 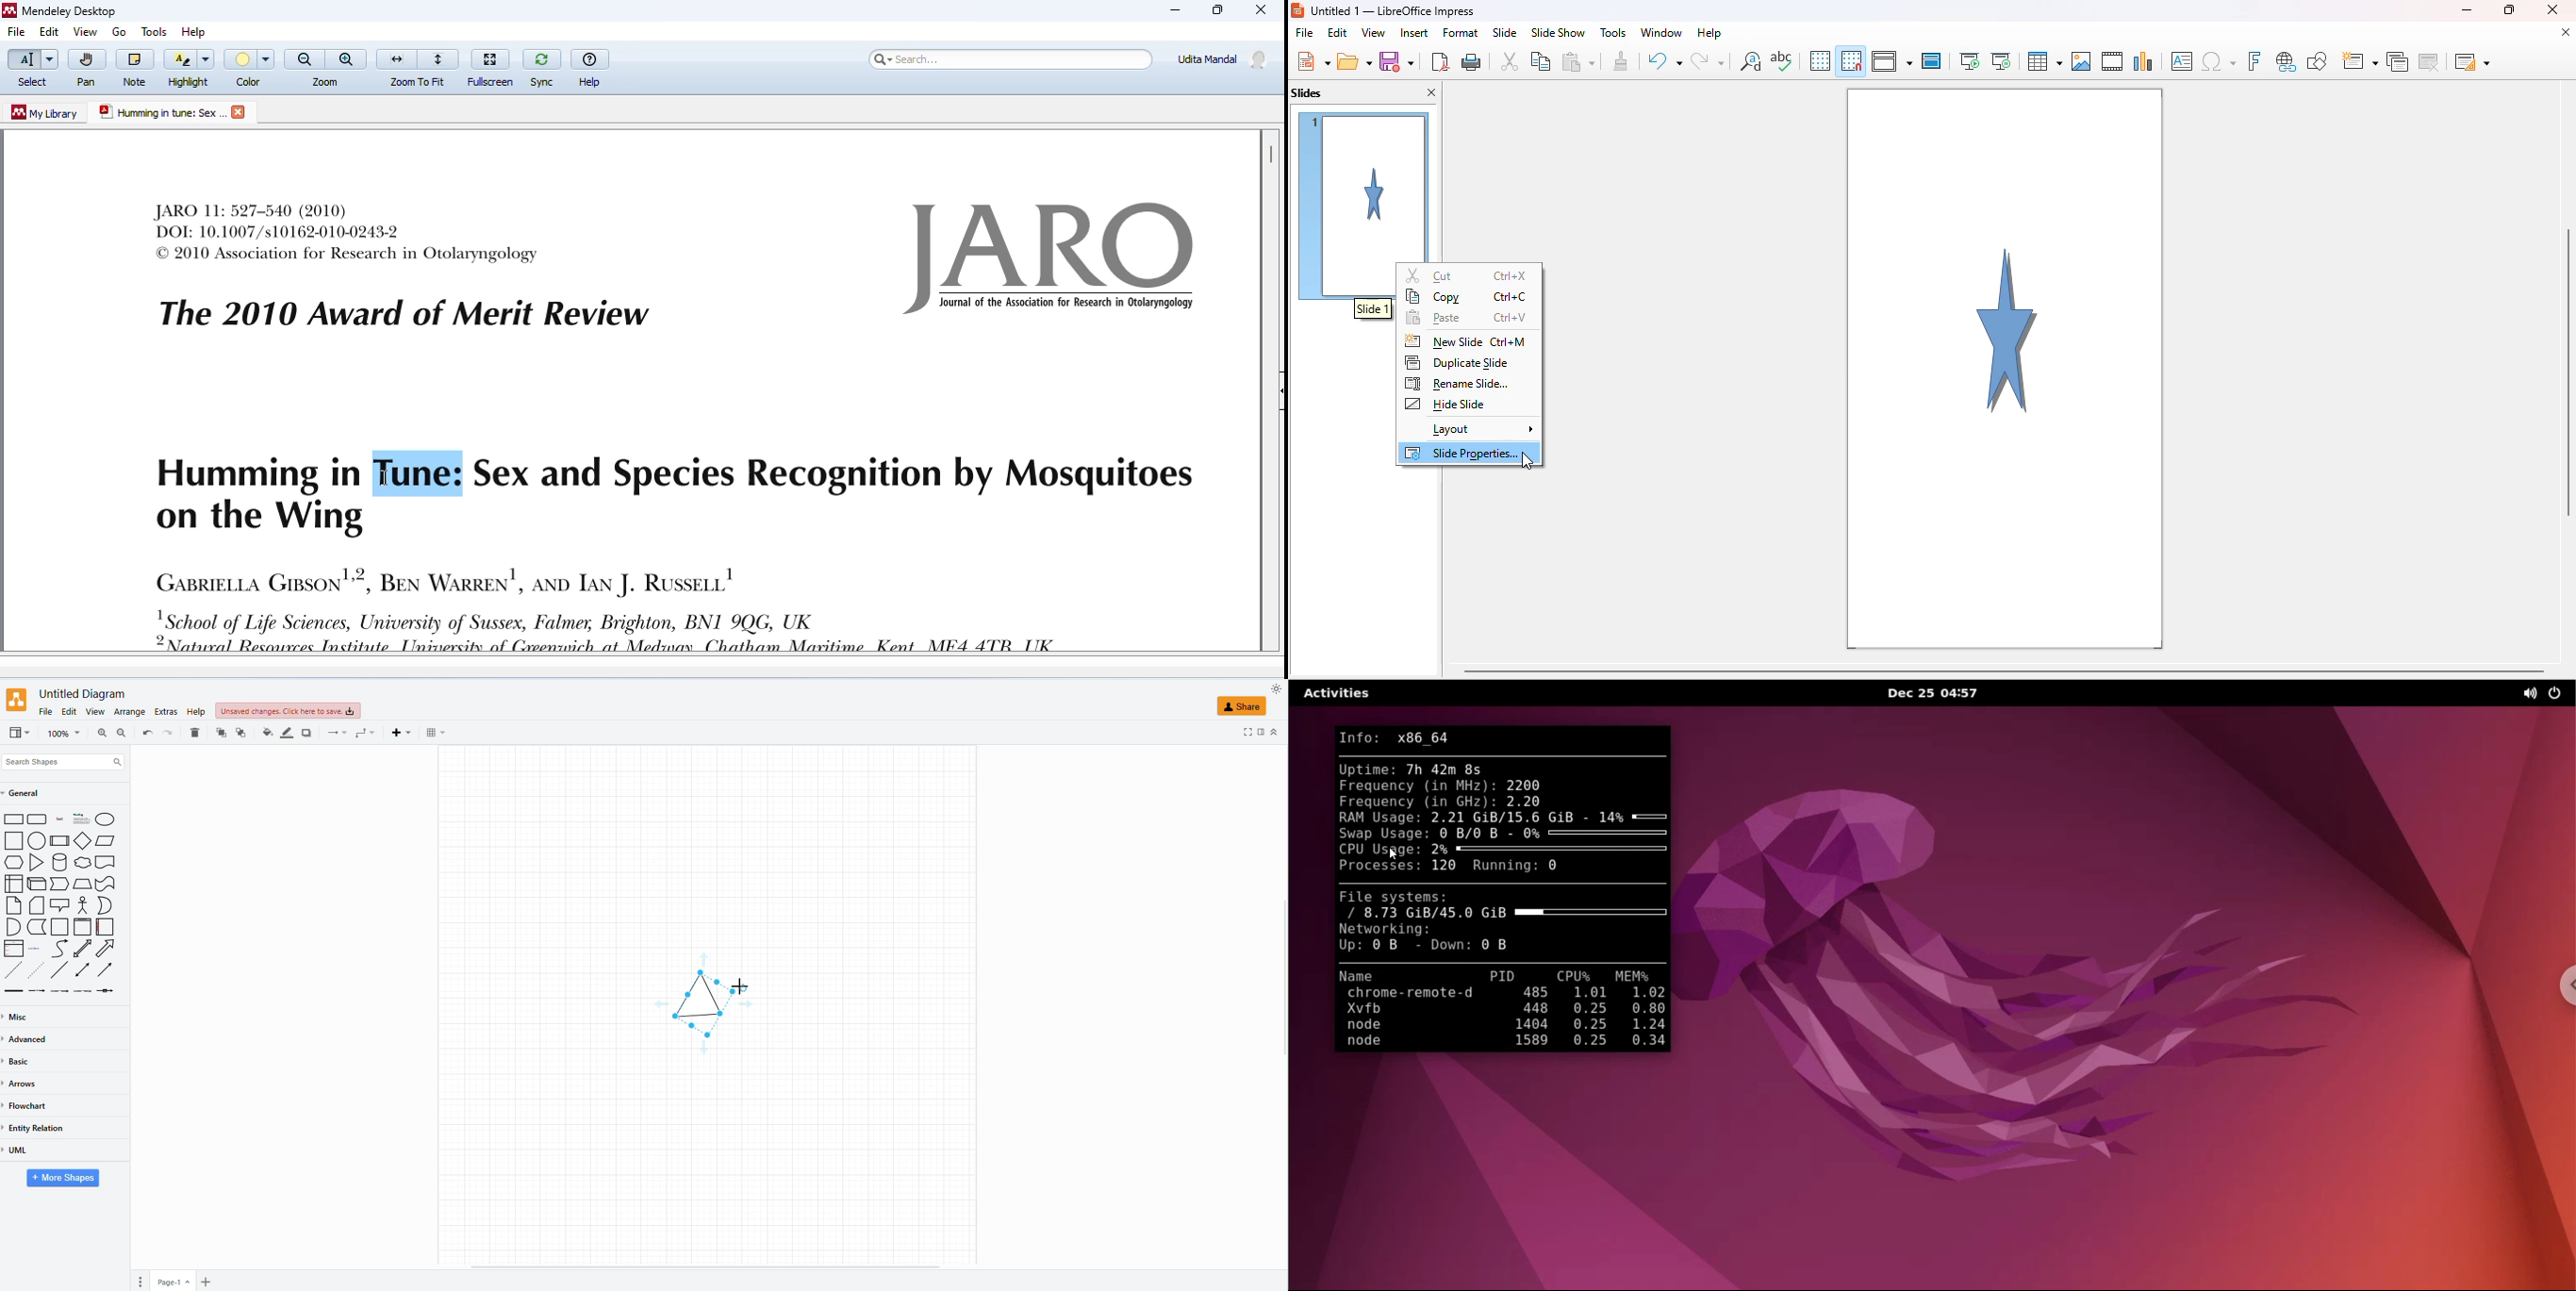 I want to click on cut, so click(x=1428, y=275).